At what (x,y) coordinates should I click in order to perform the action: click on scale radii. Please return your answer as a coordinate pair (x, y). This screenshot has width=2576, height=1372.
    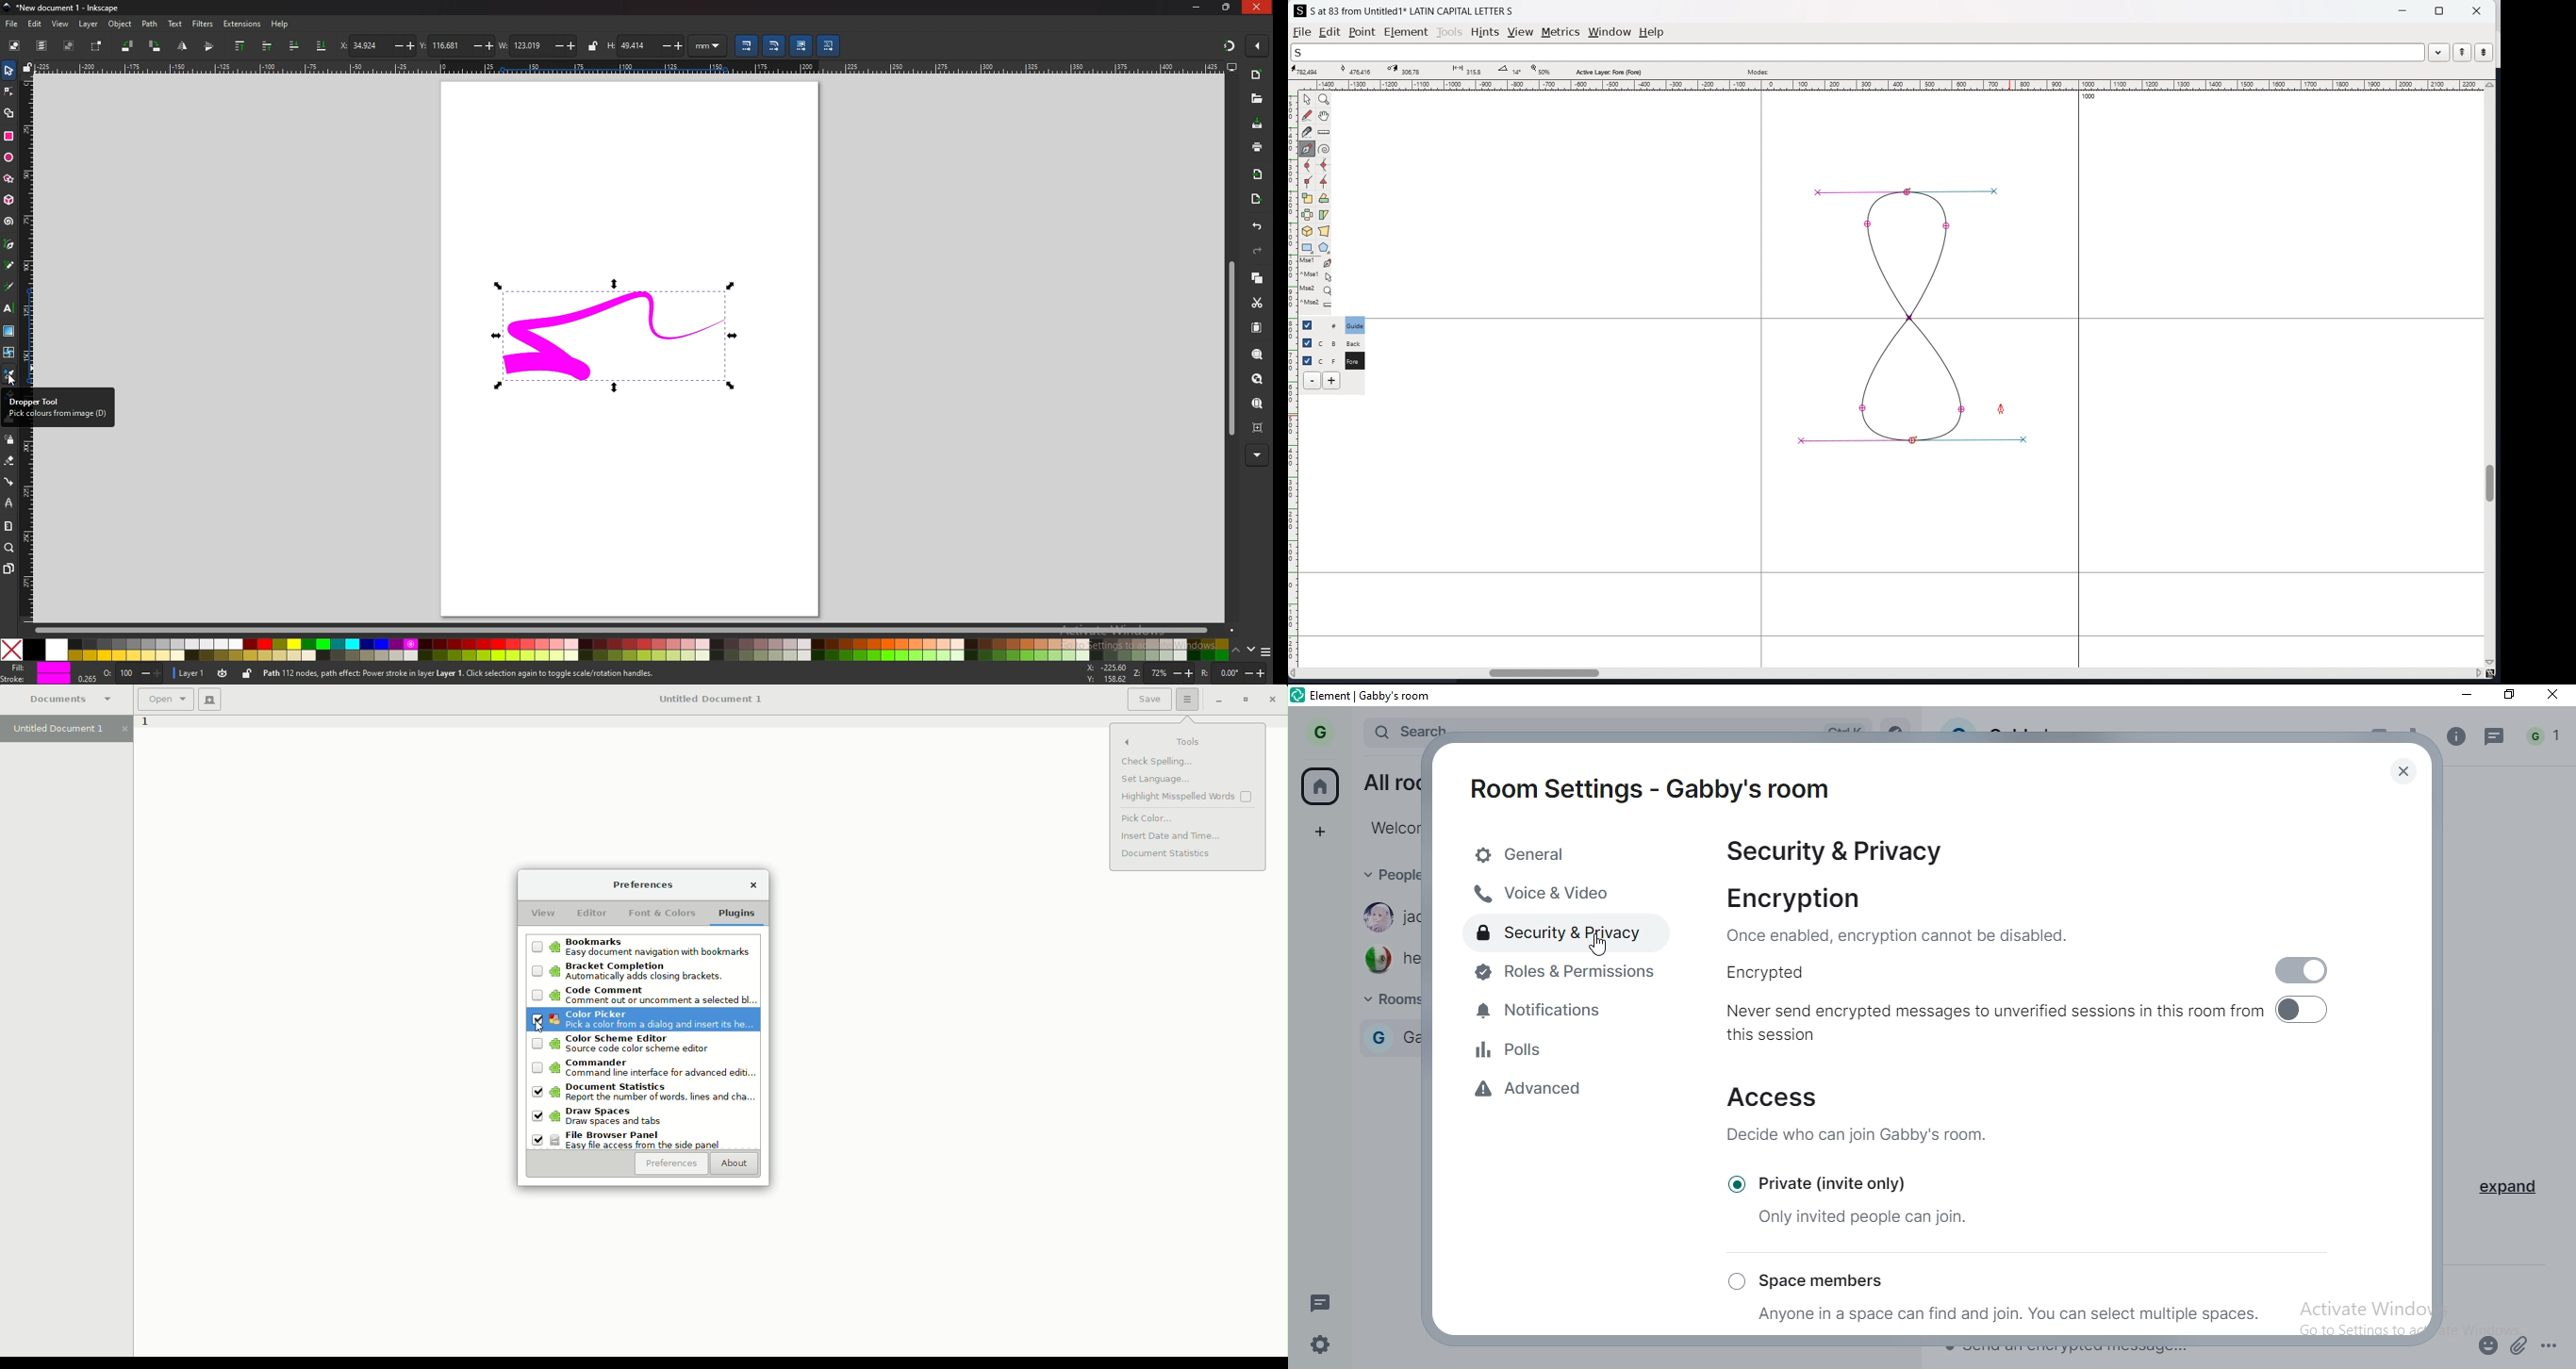
    Looking at the image, I should click on (775, 46).